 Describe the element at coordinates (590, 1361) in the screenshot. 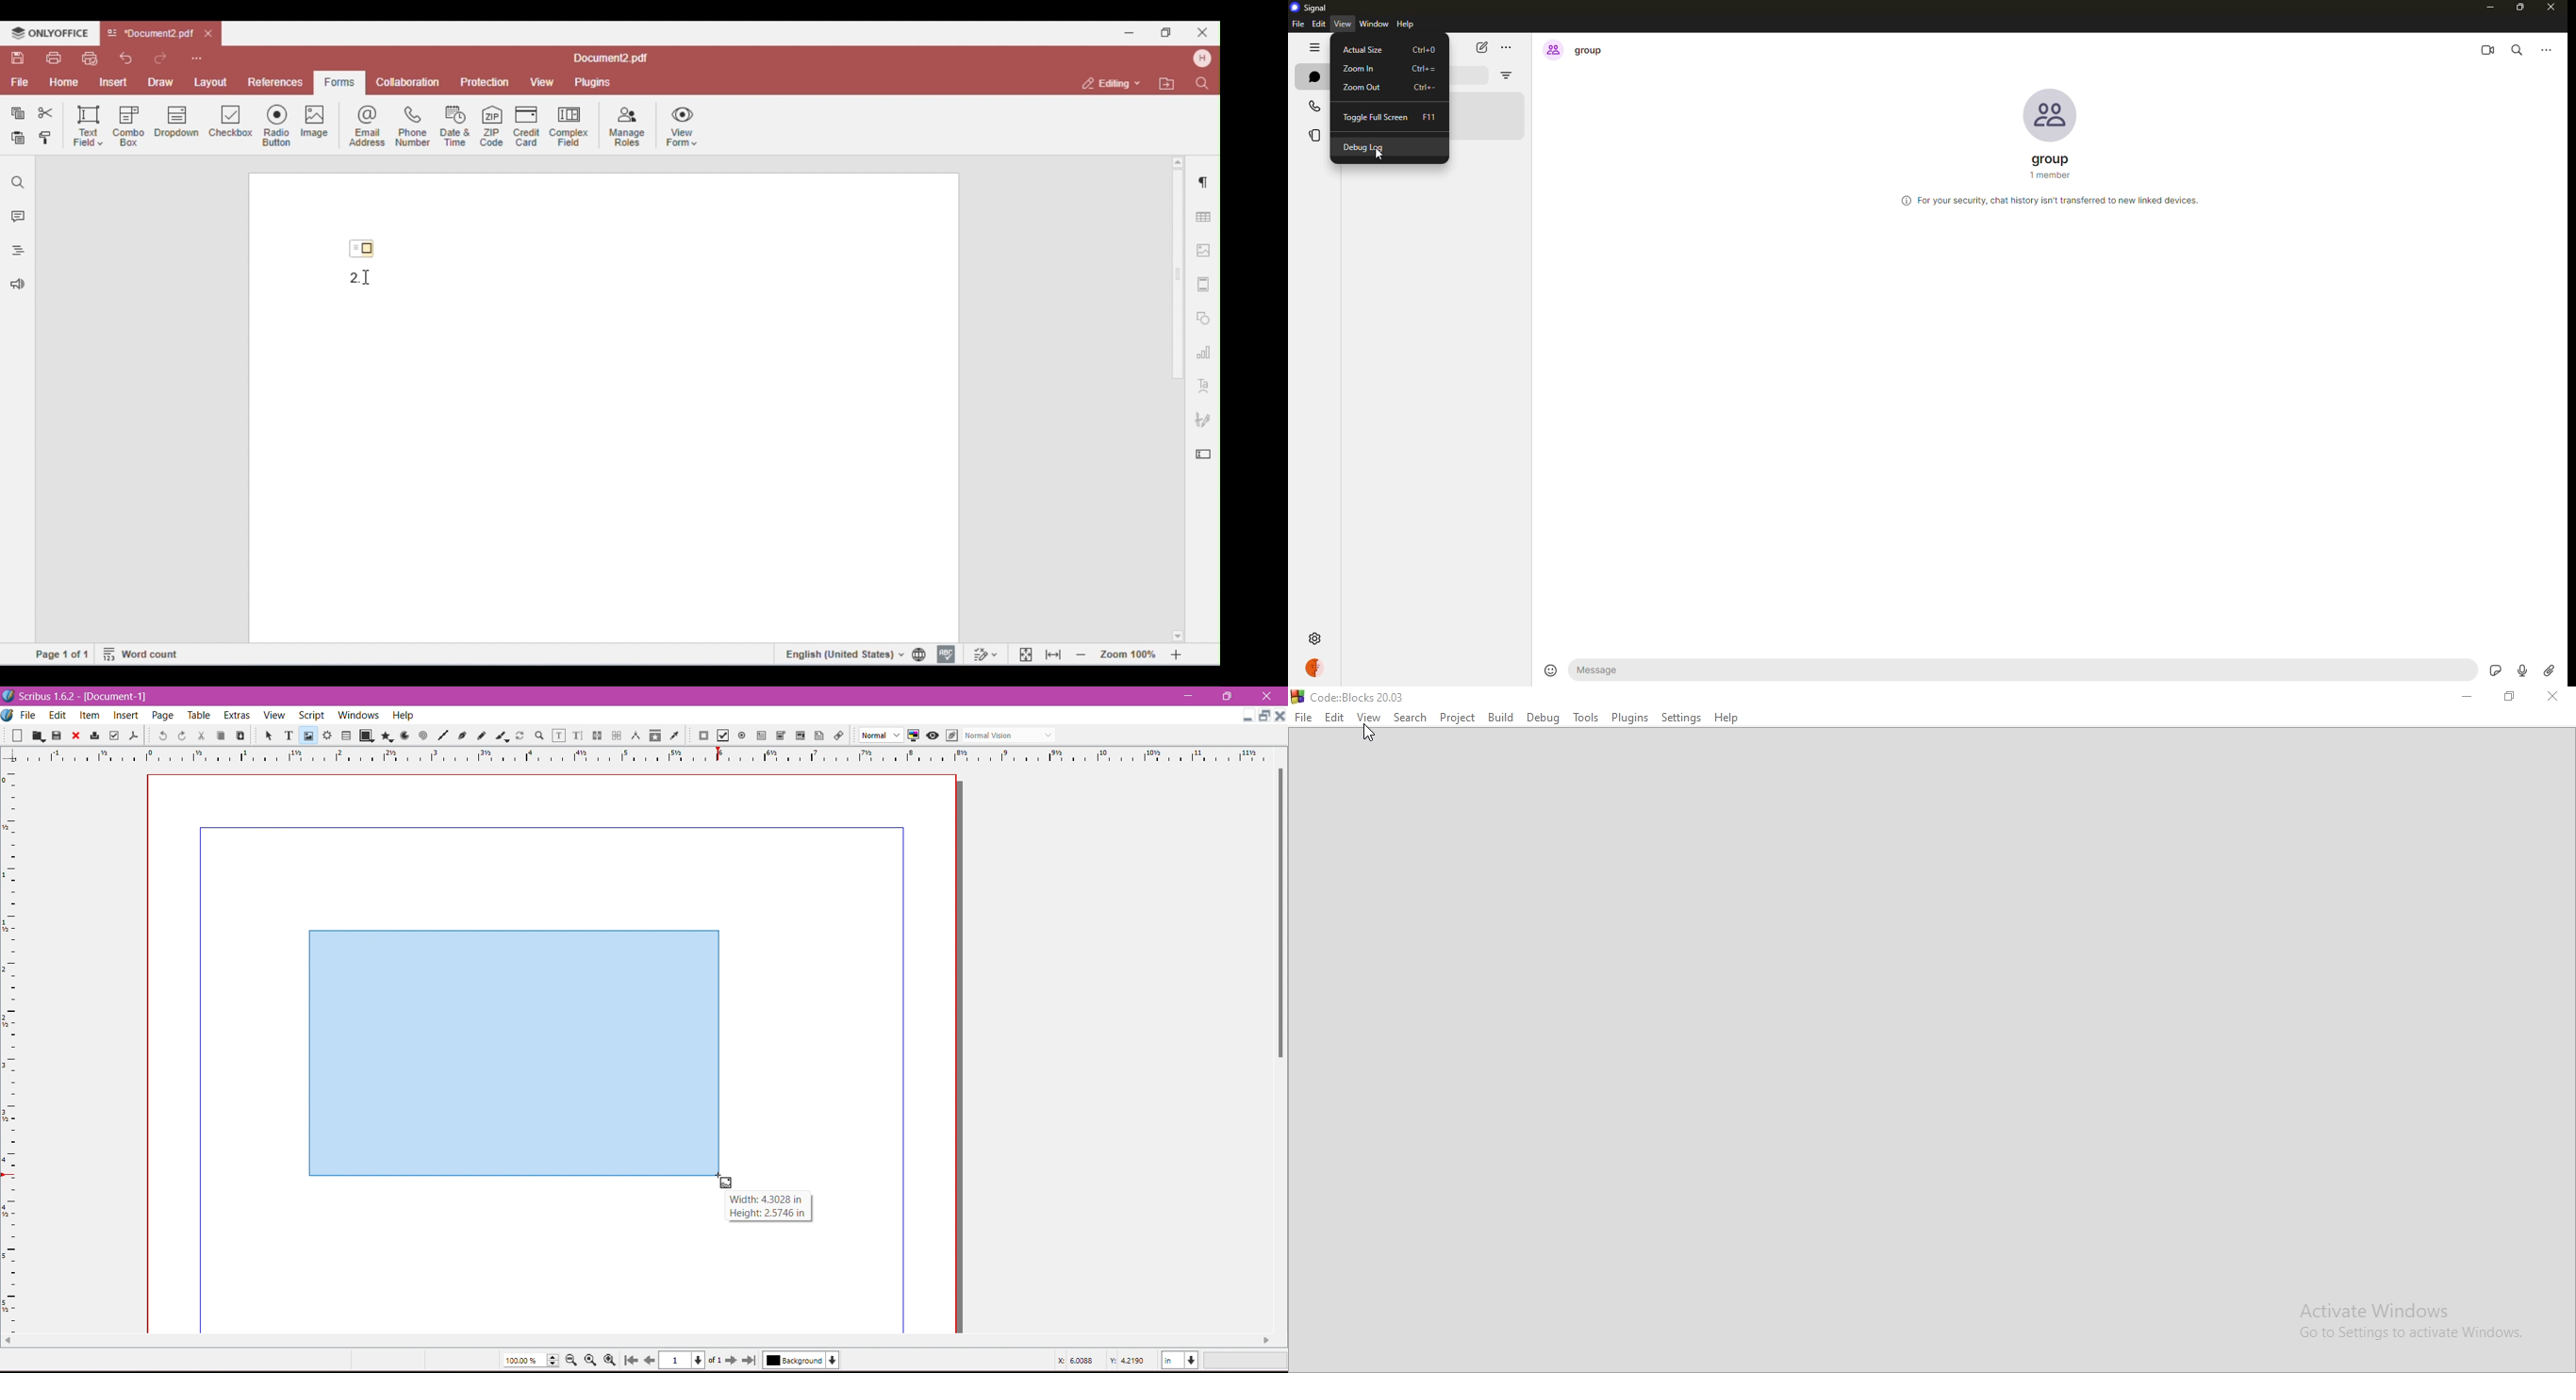

I see `Zoom to 100%` at that location.